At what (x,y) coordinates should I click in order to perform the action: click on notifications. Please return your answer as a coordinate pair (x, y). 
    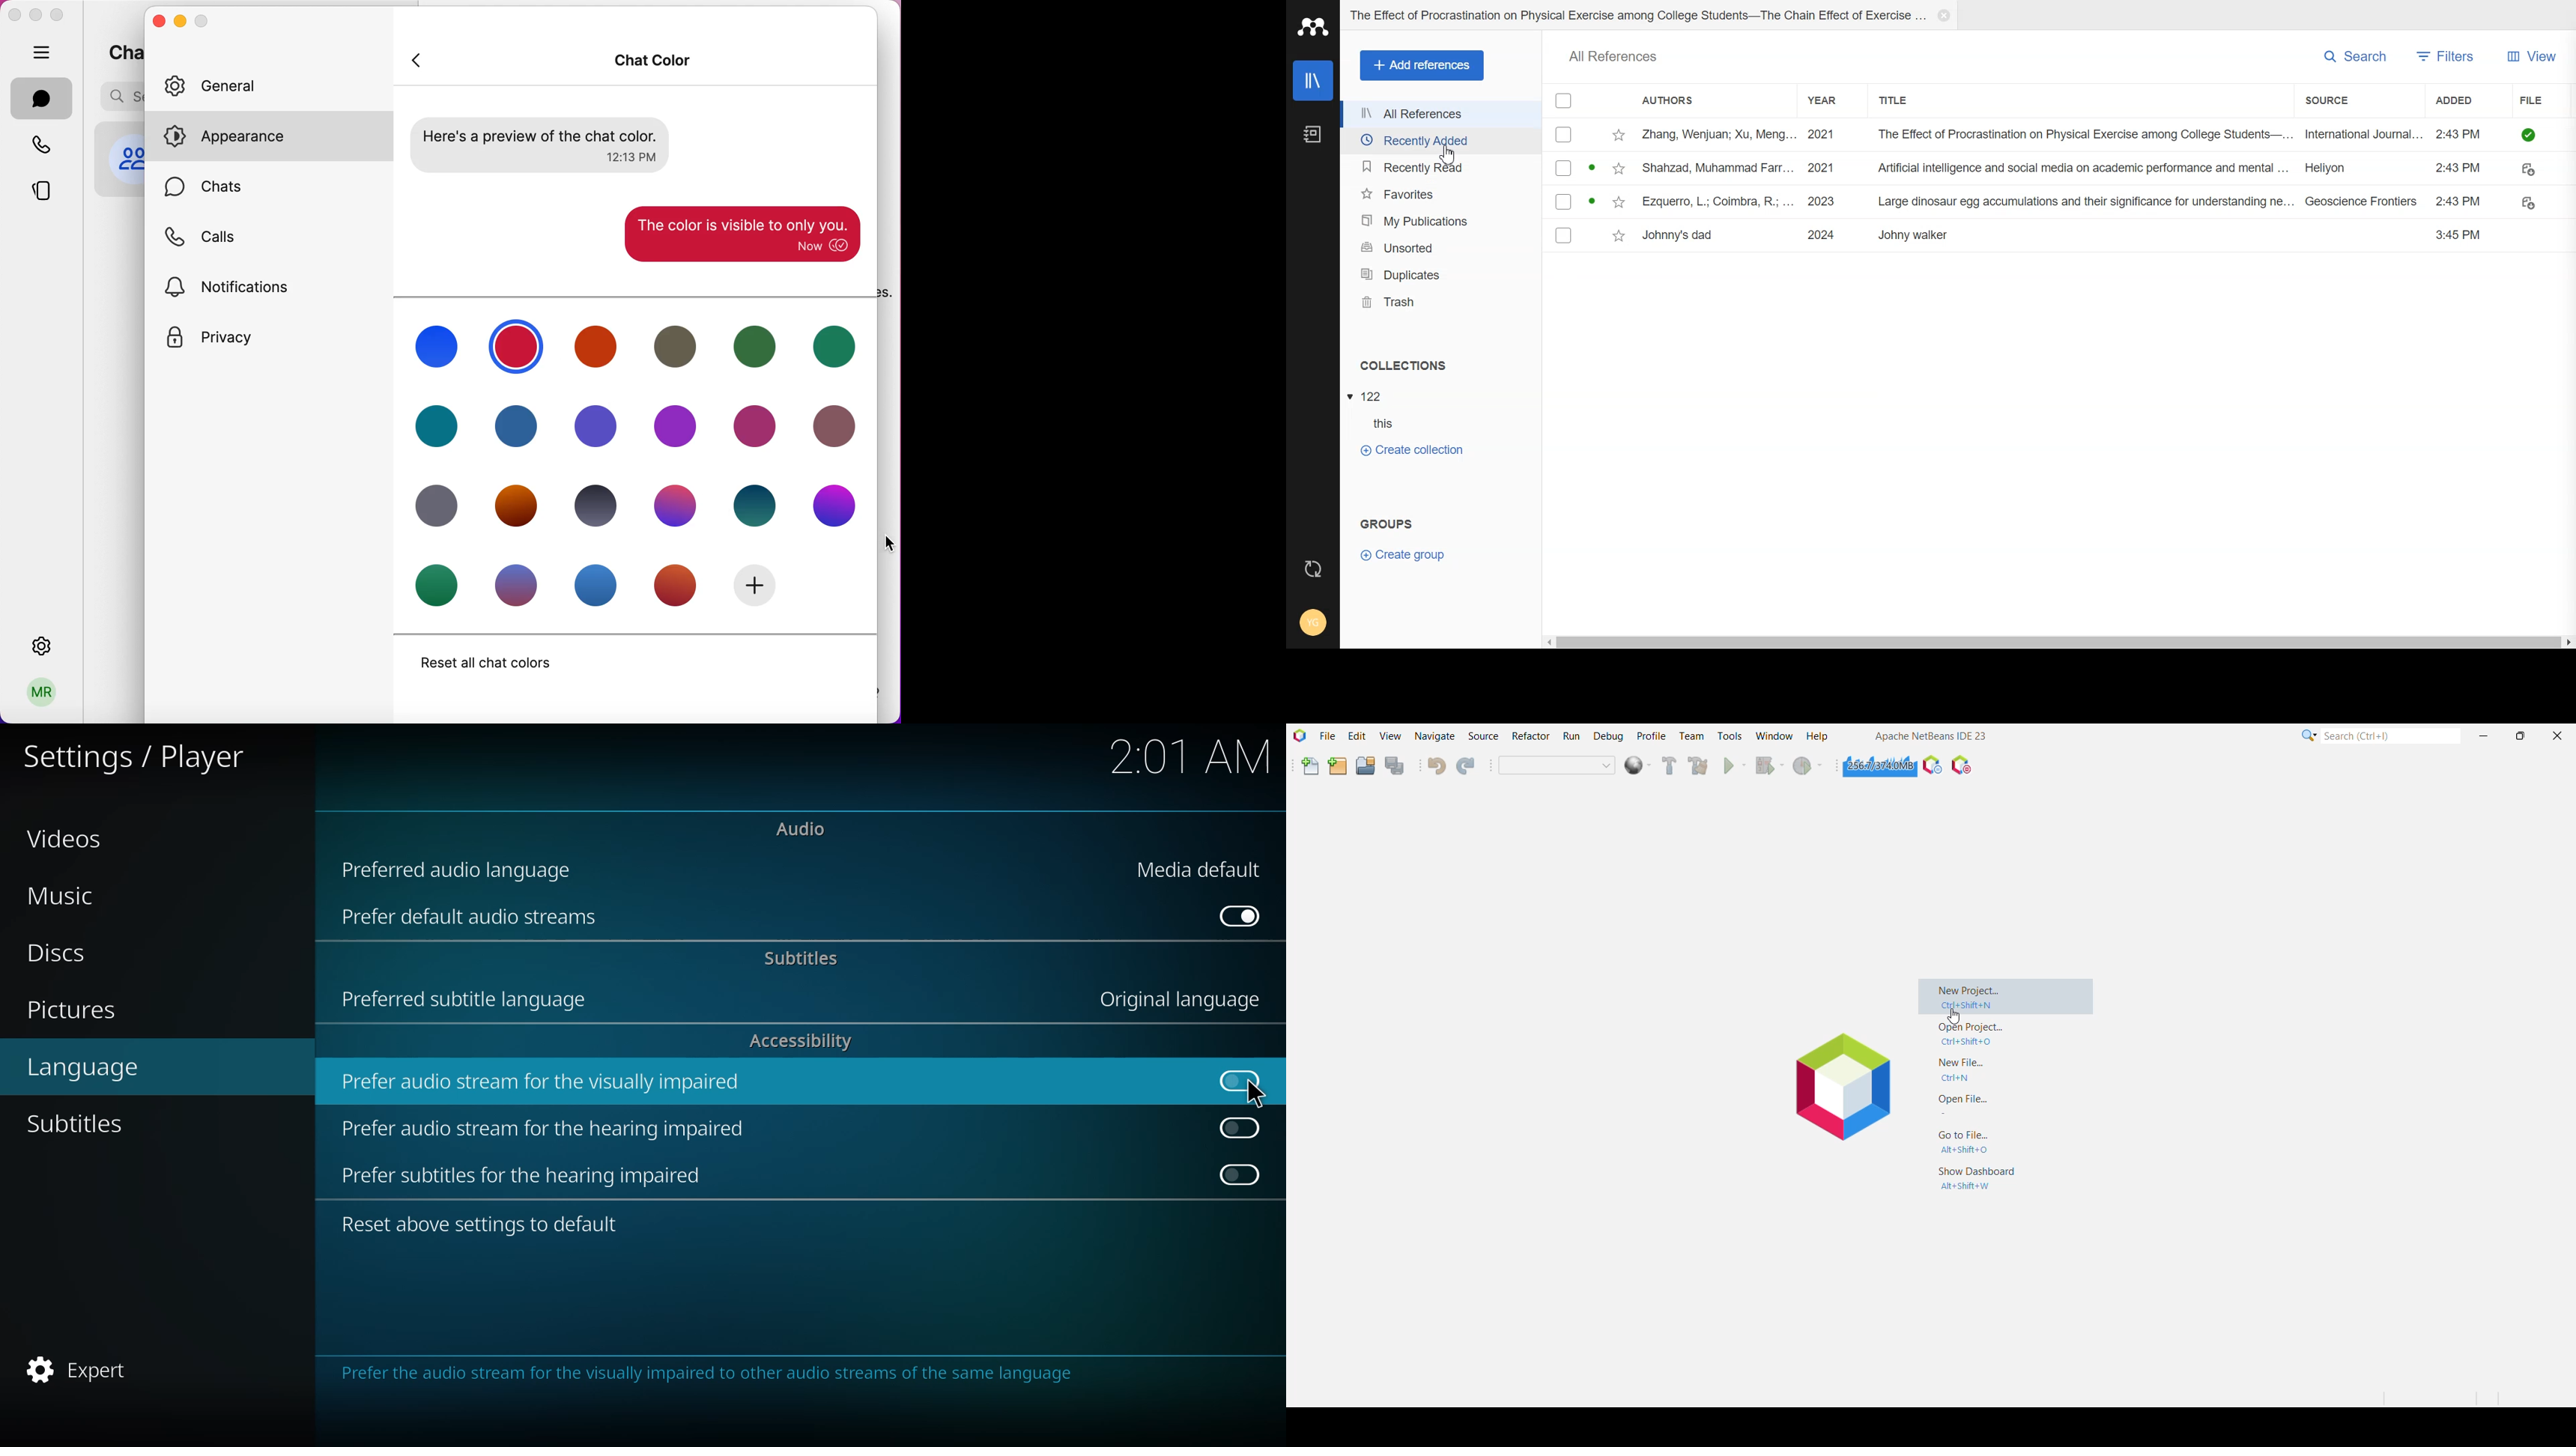
    Looking at the image, I should click on (234, 286).